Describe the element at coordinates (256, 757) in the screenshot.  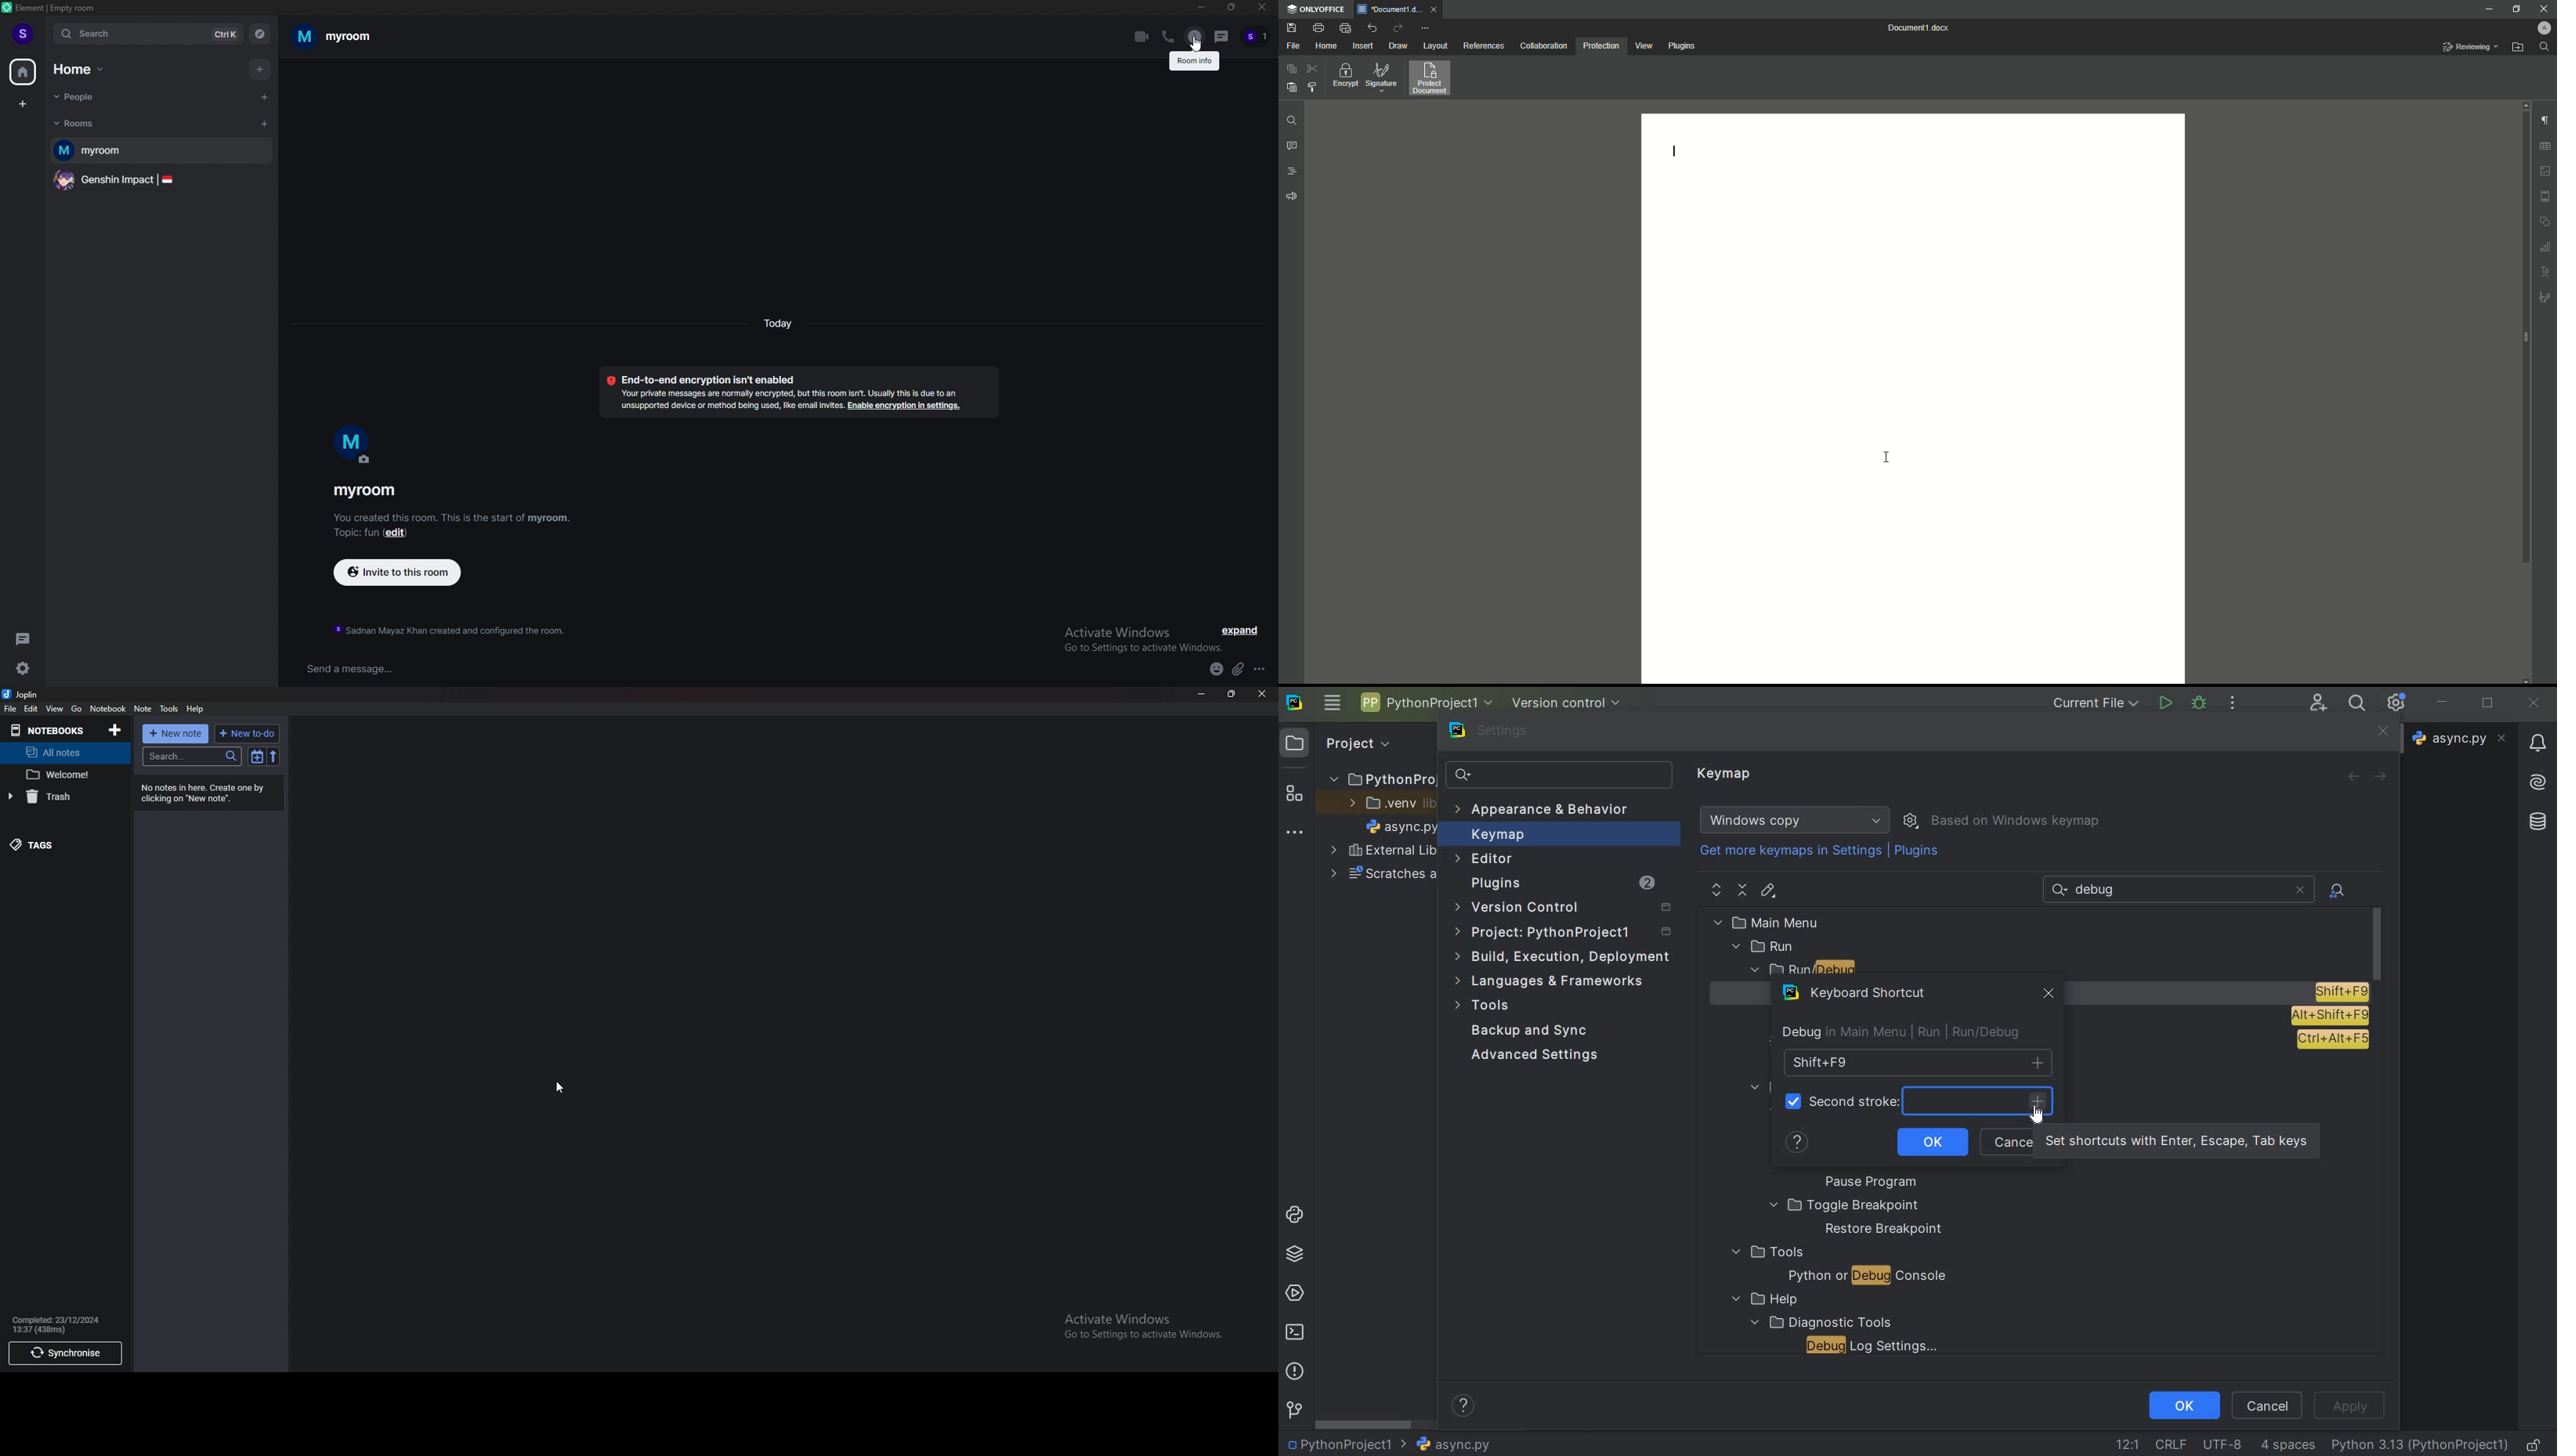
I see `Toggle sort order` at that location.